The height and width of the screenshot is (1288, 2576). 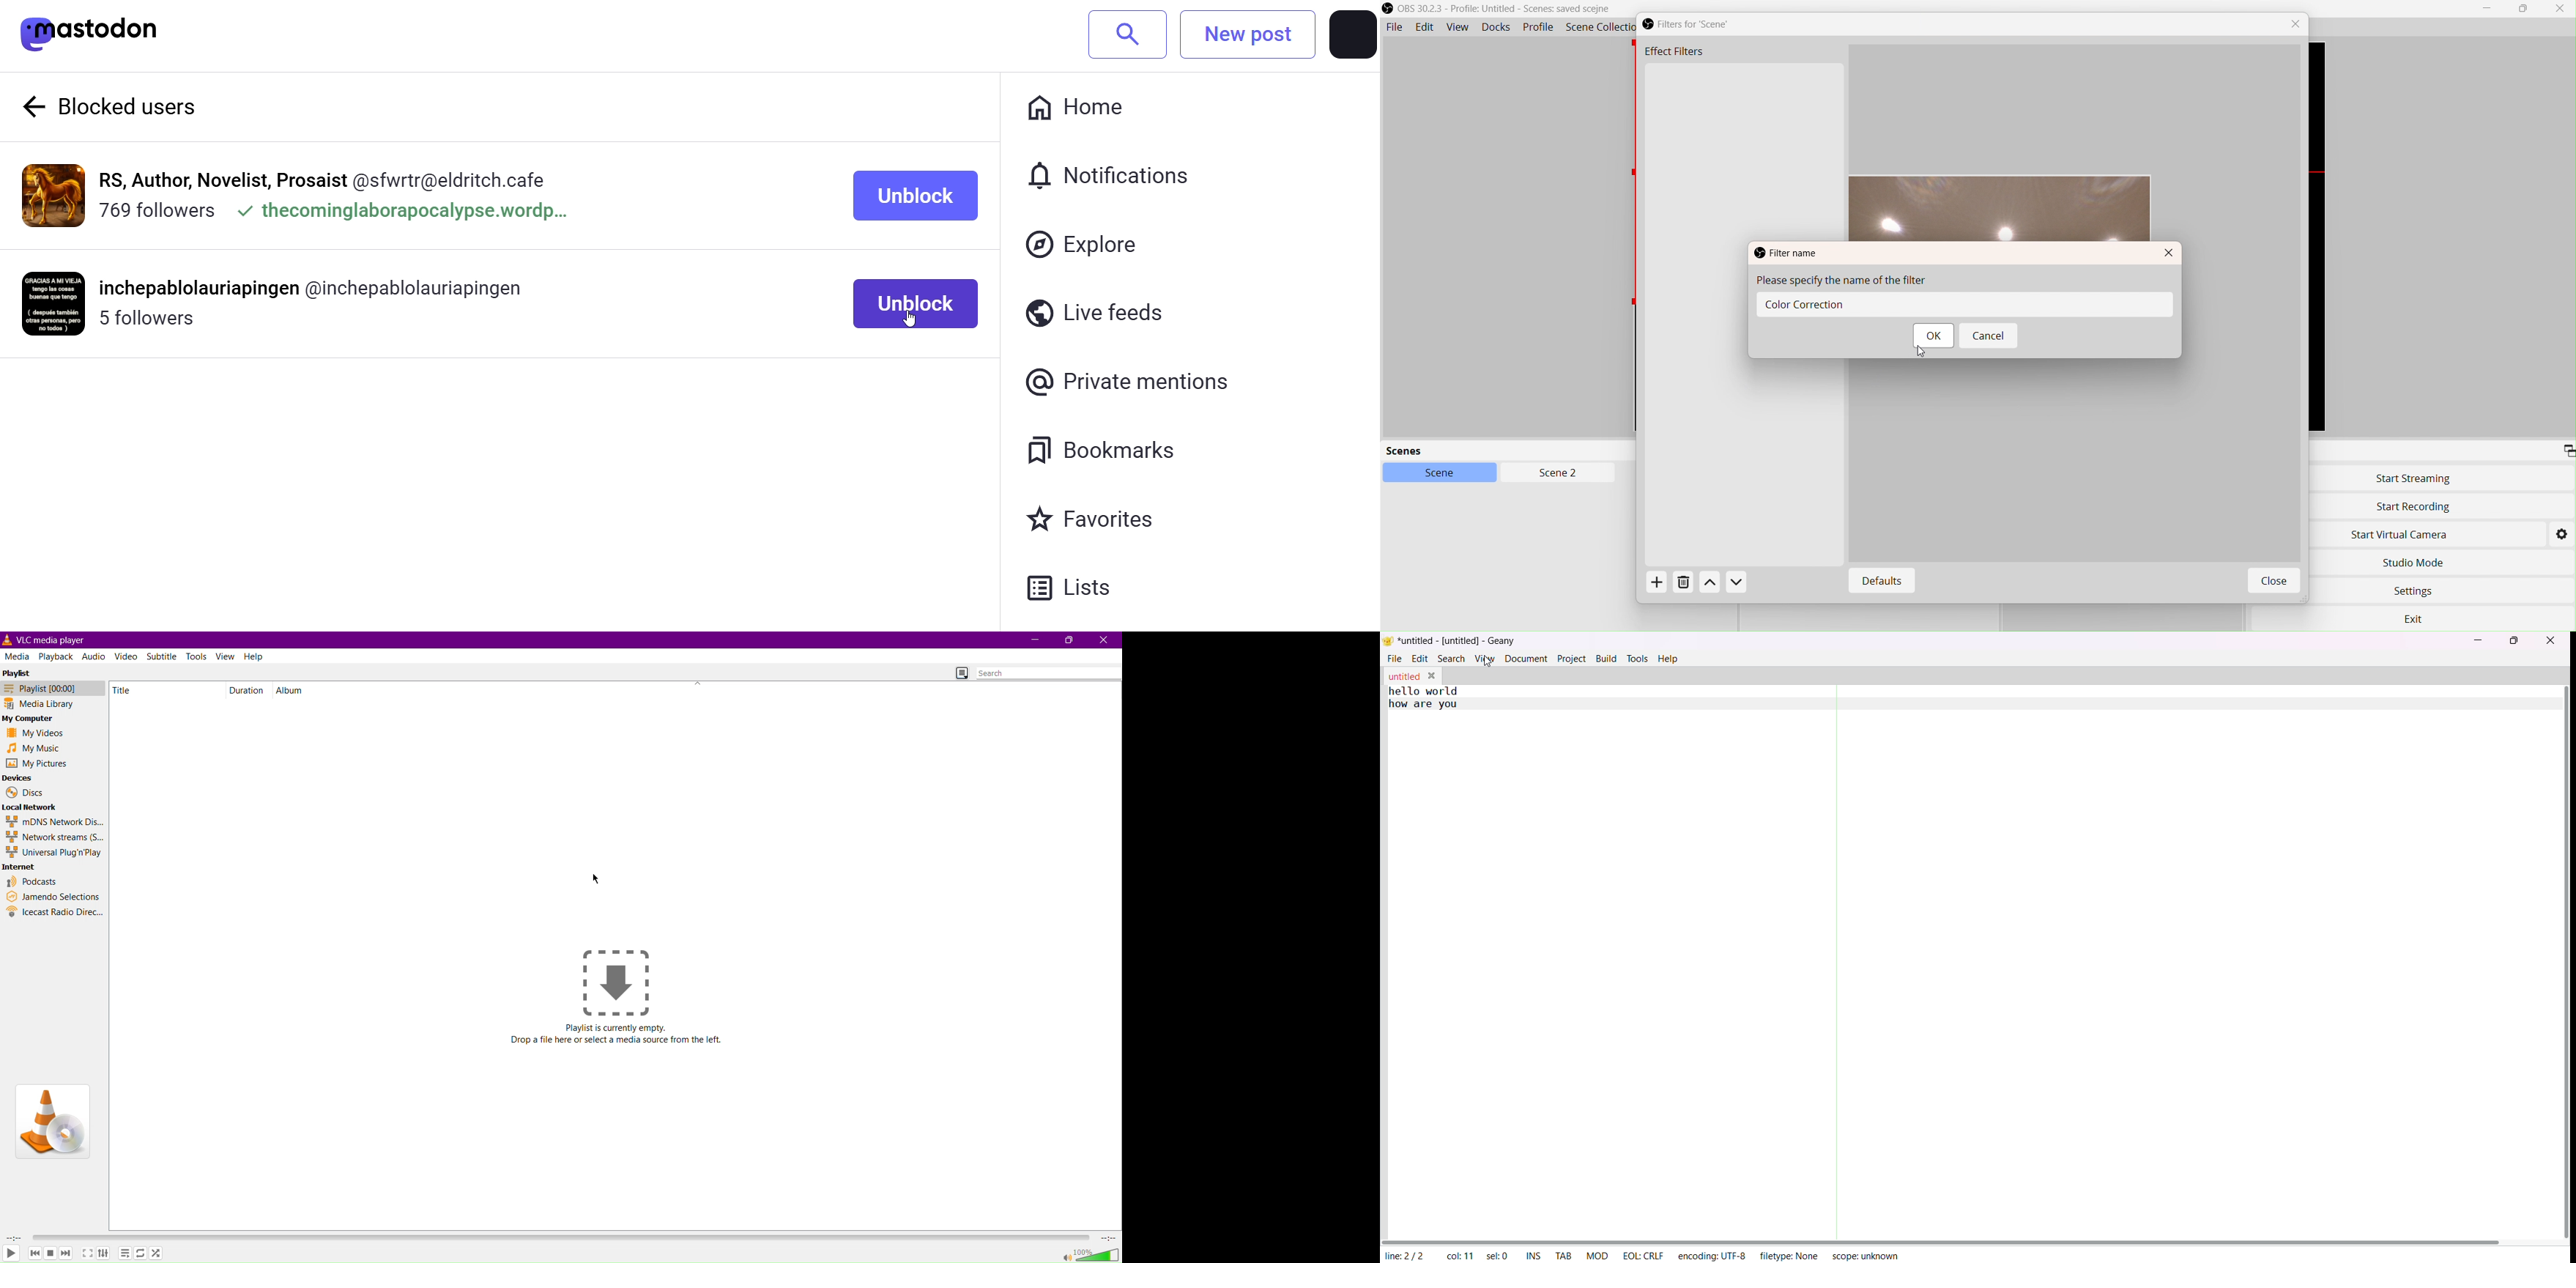 What do you see at coordinates (1668, 659) in the screenshot?
I see `help` at bounding box center [1668, 659].